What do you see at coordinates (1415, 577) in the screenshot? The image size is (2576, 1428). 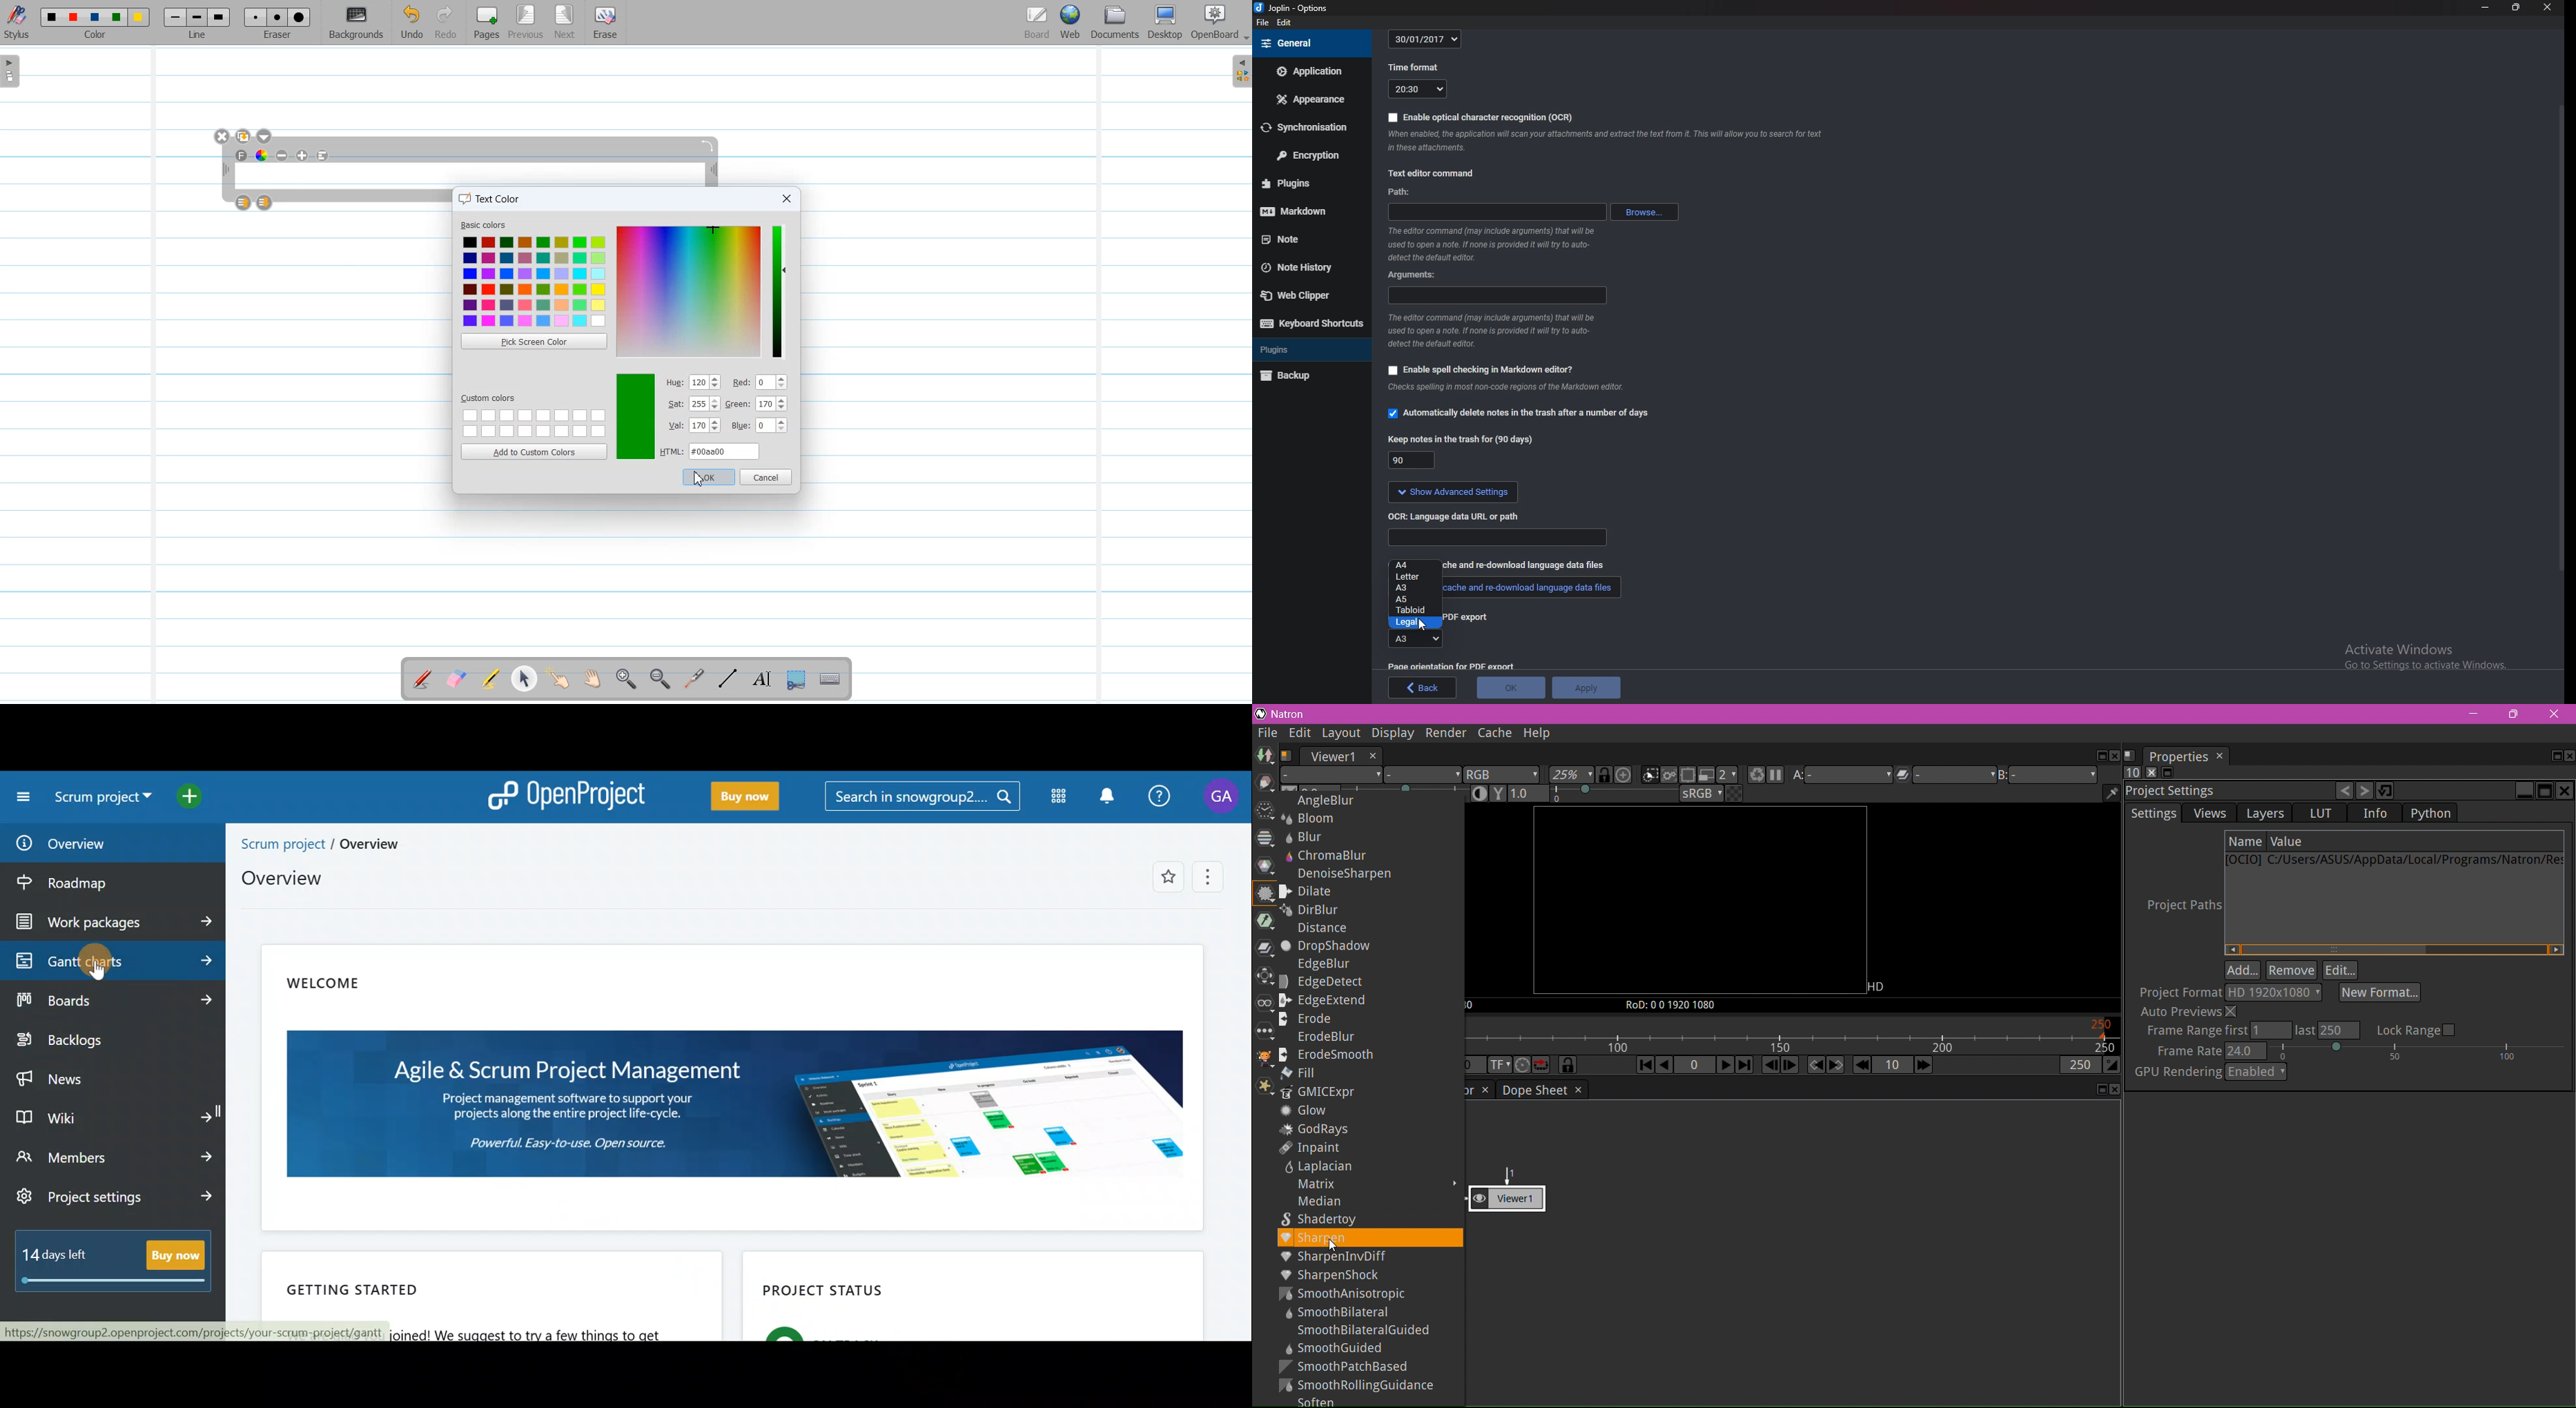 I see `Letter` at bounding box center [1415, 577].